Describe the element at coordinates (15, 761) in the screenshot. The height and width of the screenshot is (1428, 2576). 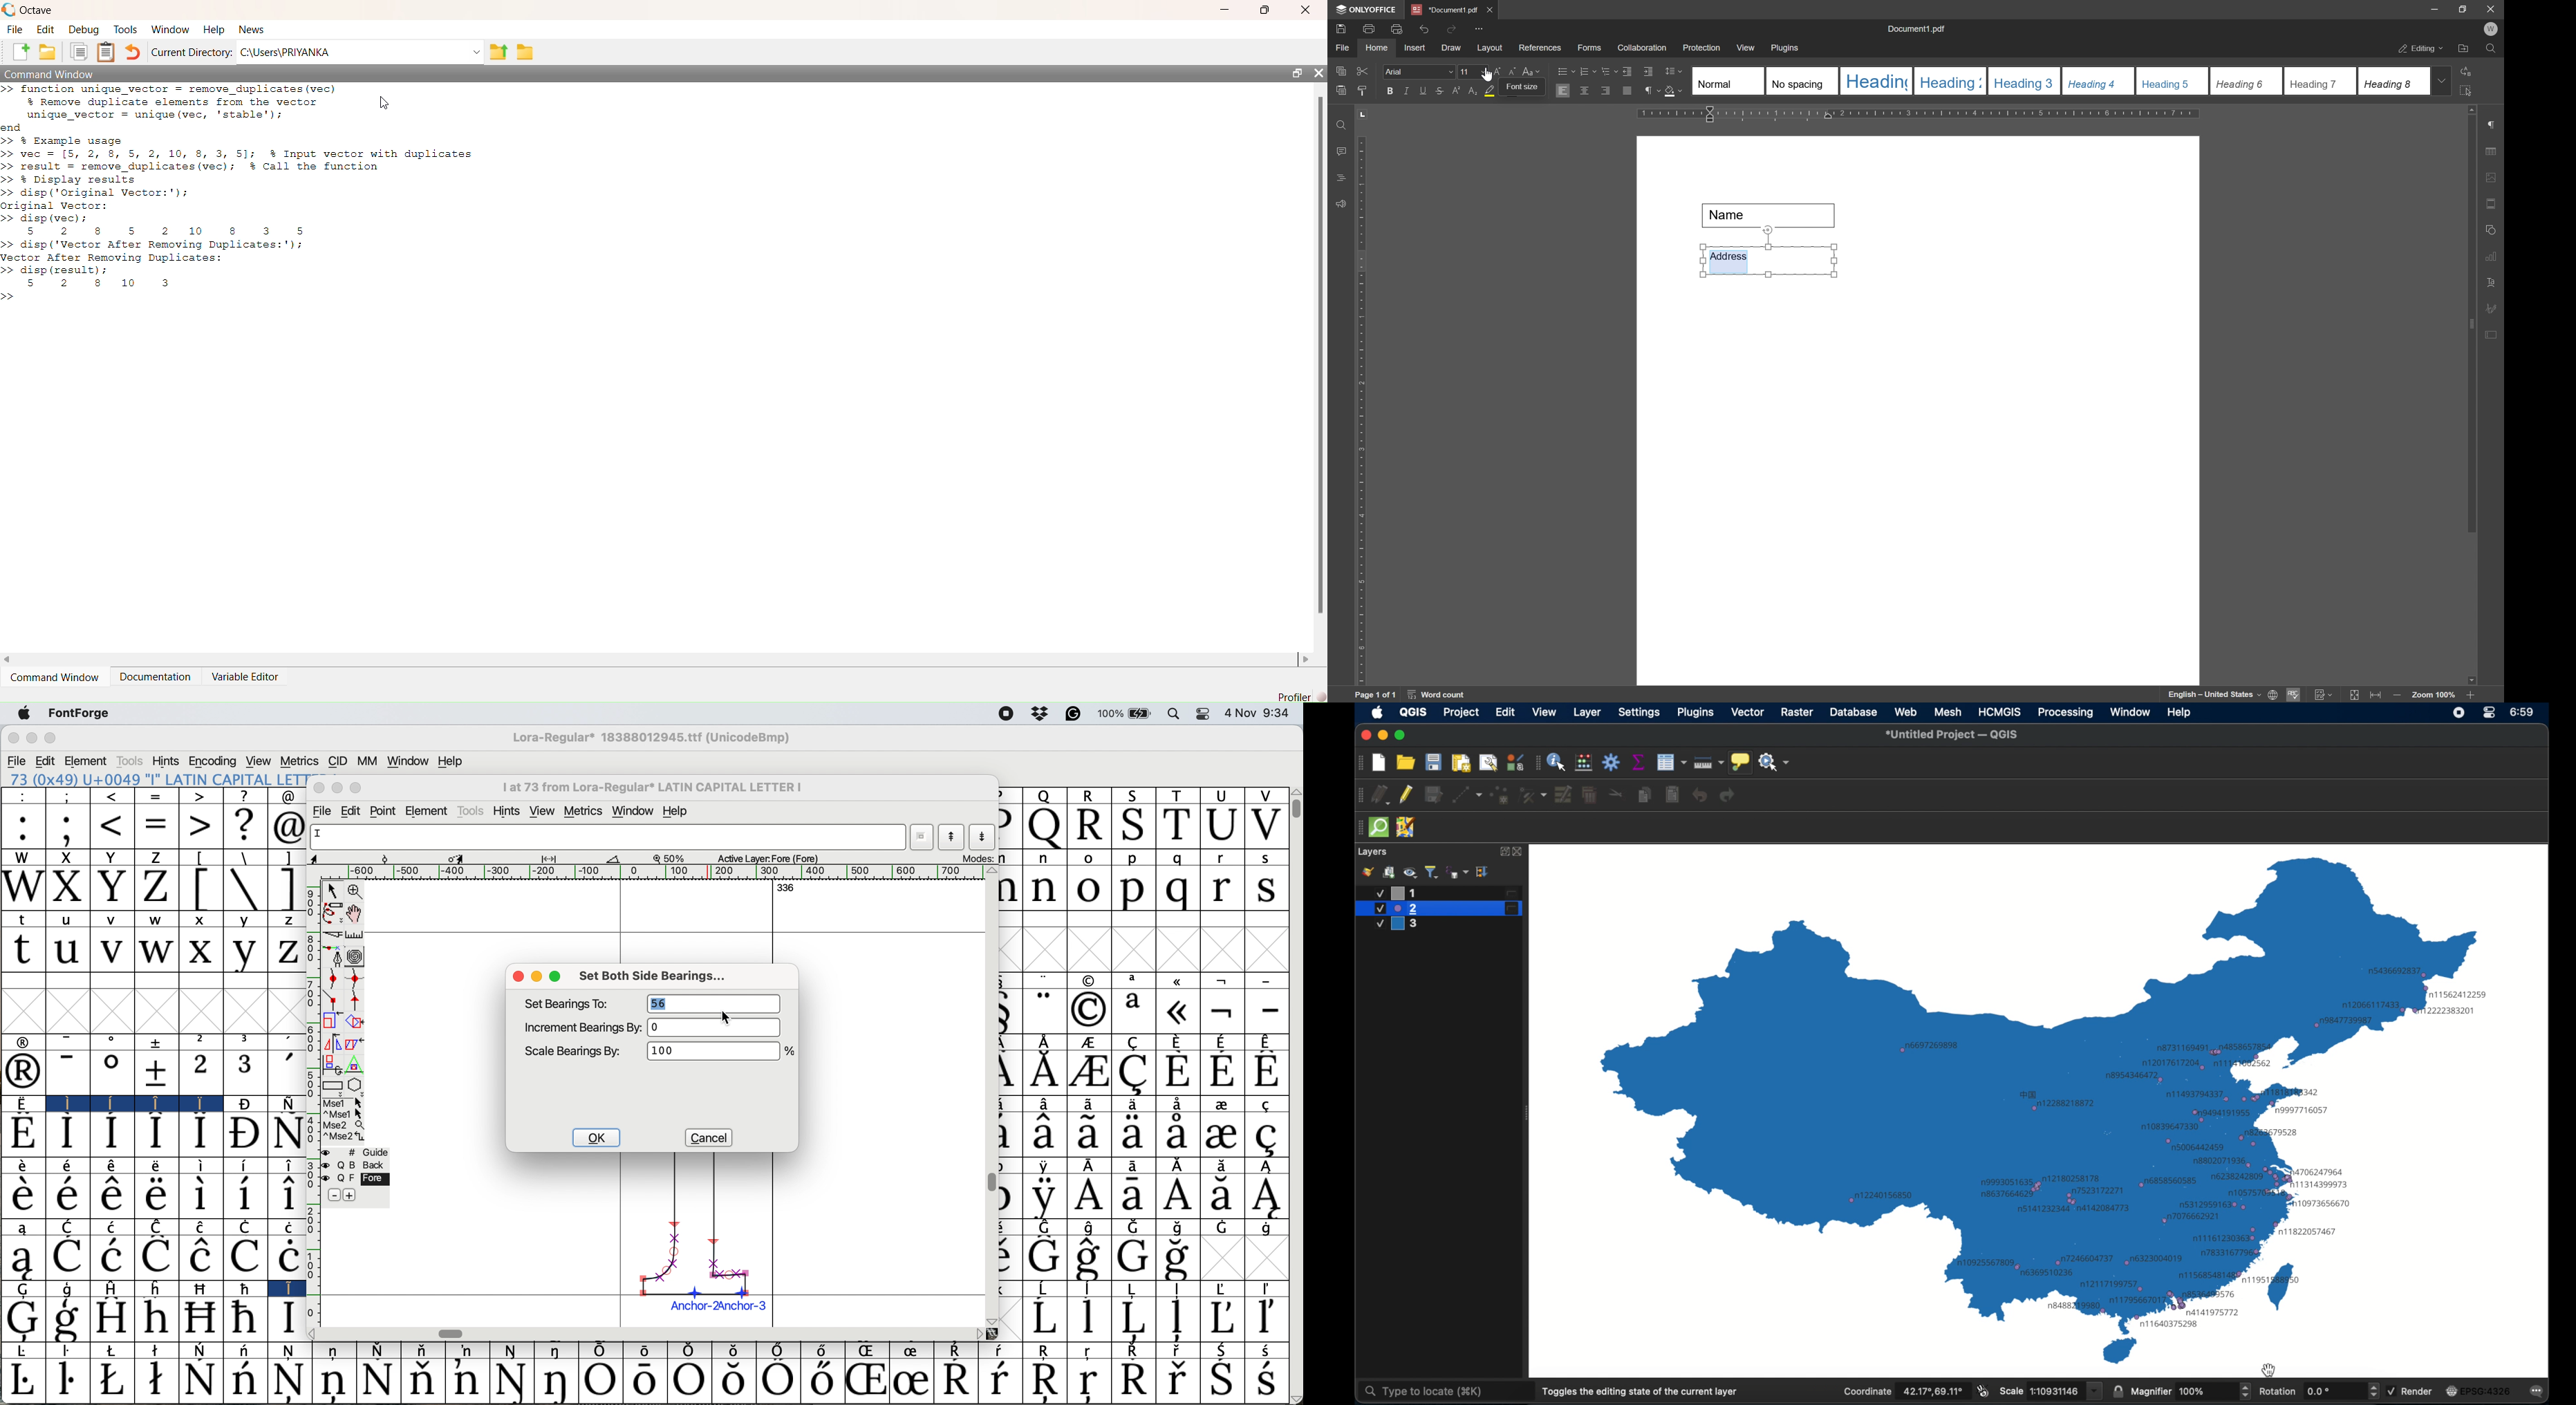
I see `file` at that location.